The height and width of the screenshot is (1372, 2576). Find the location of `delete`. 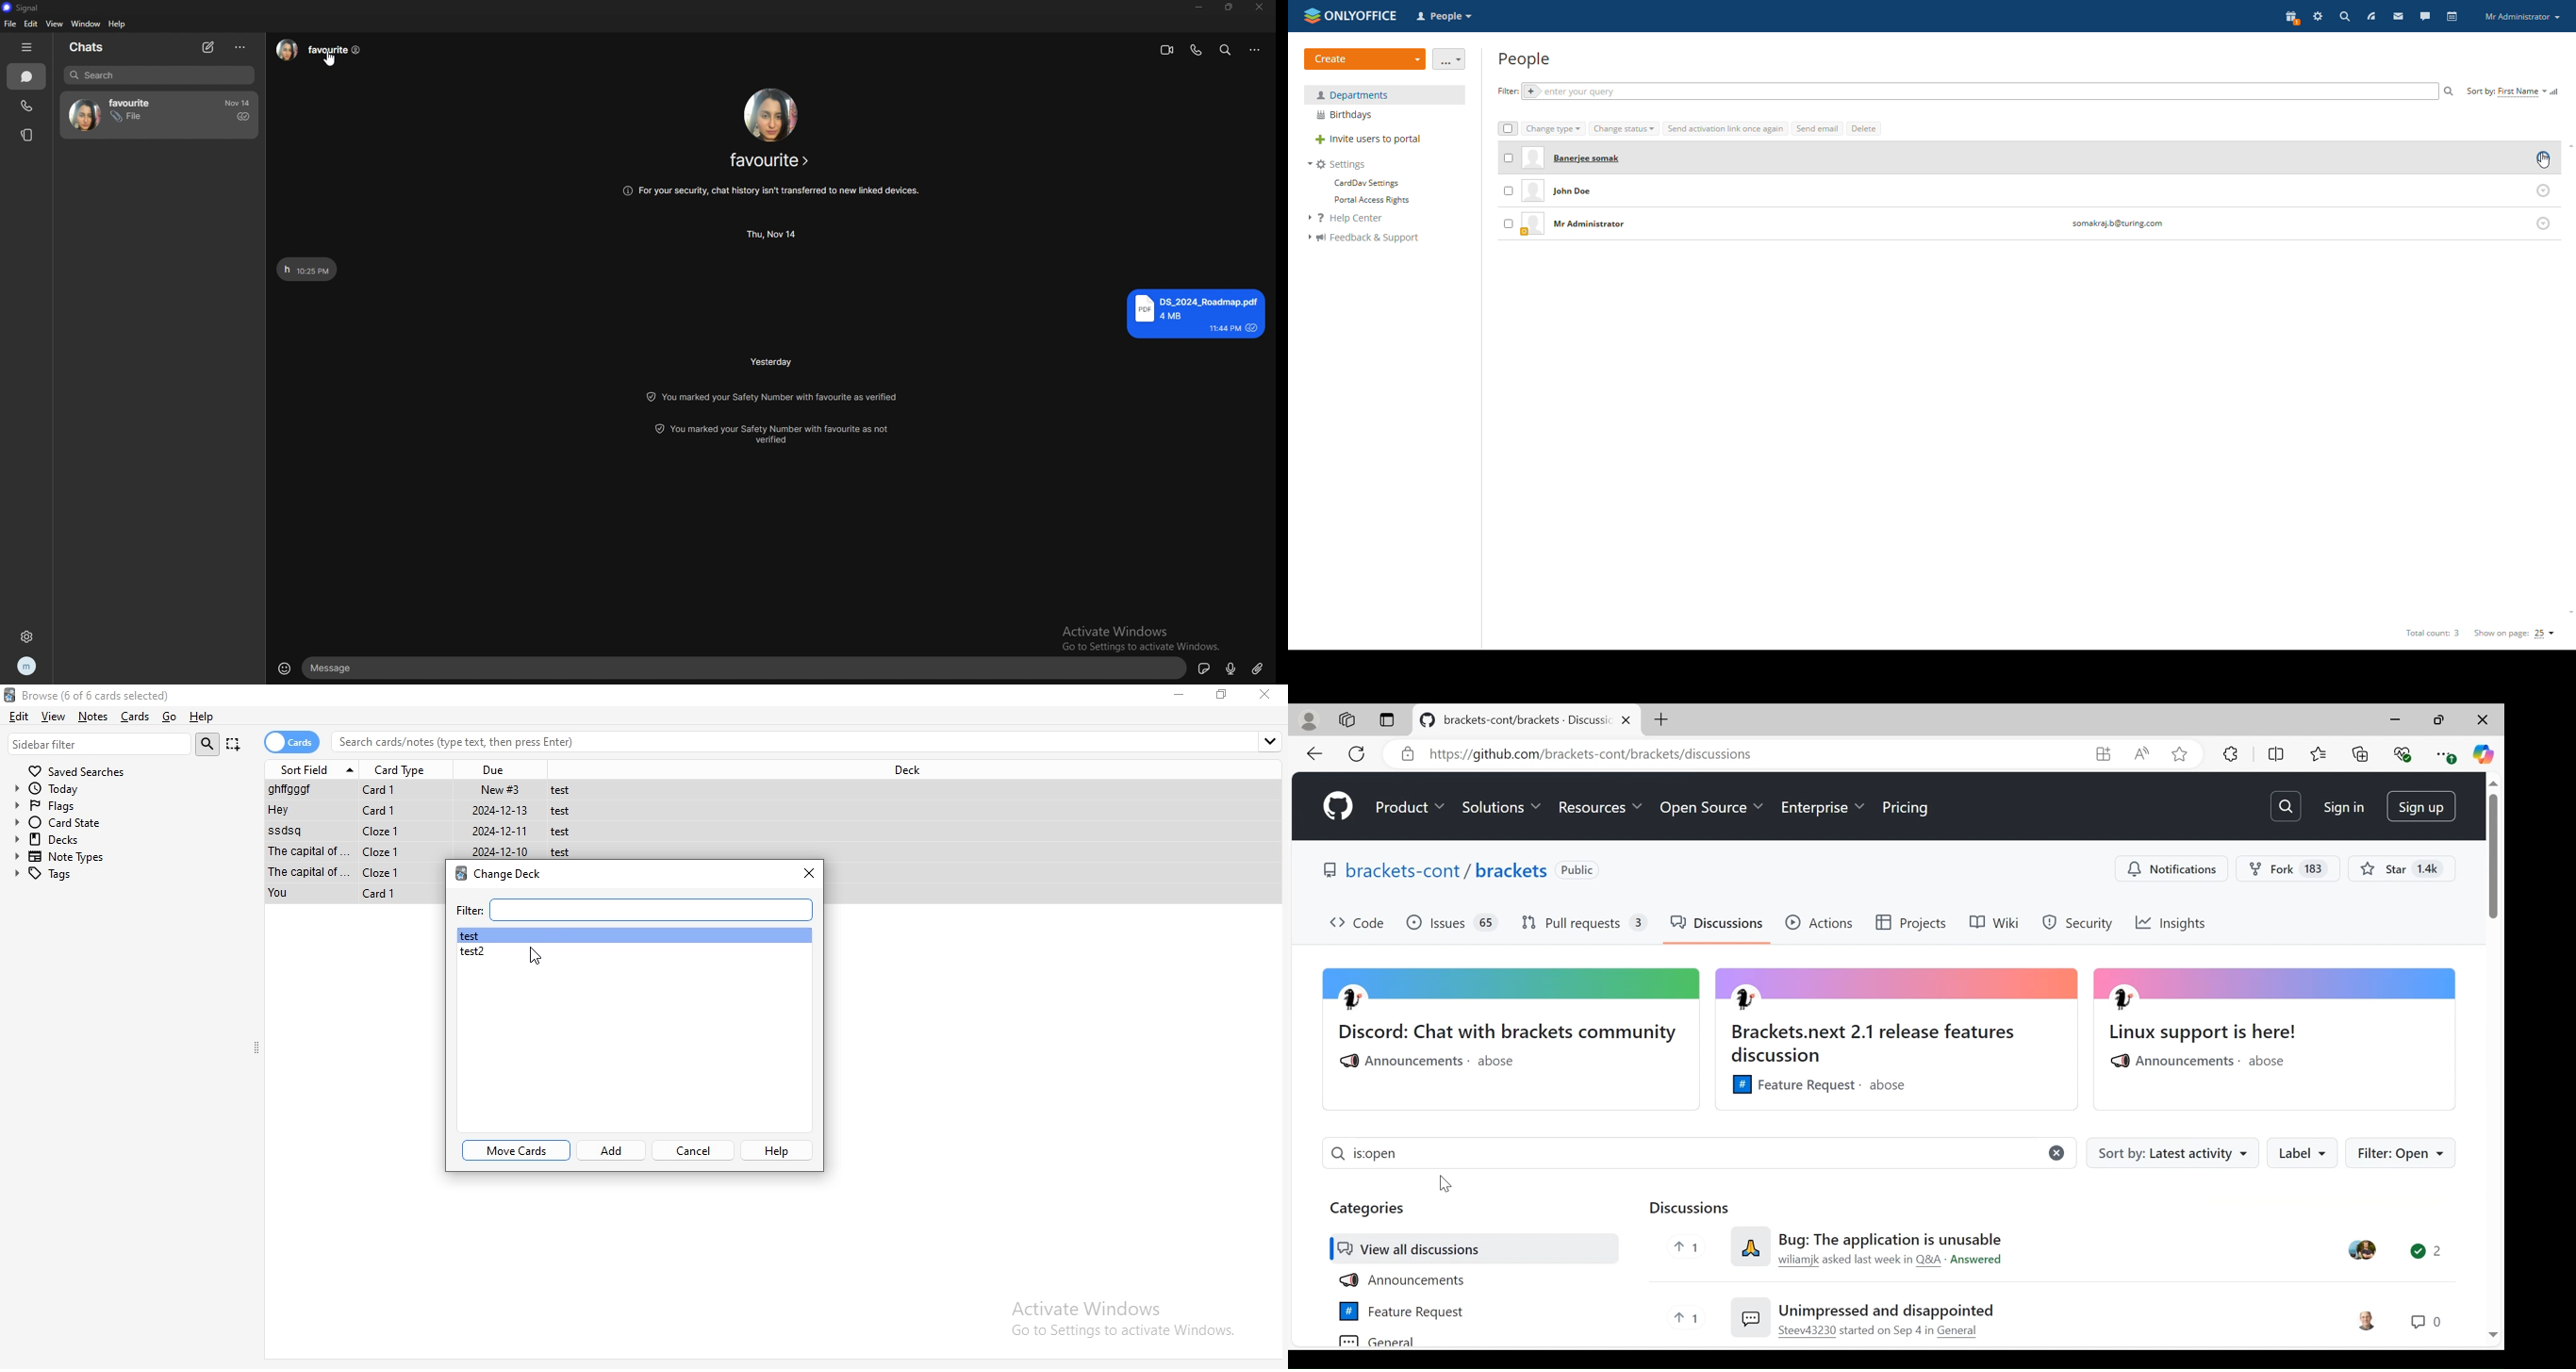

delete is located at coordinates (1864, 128).